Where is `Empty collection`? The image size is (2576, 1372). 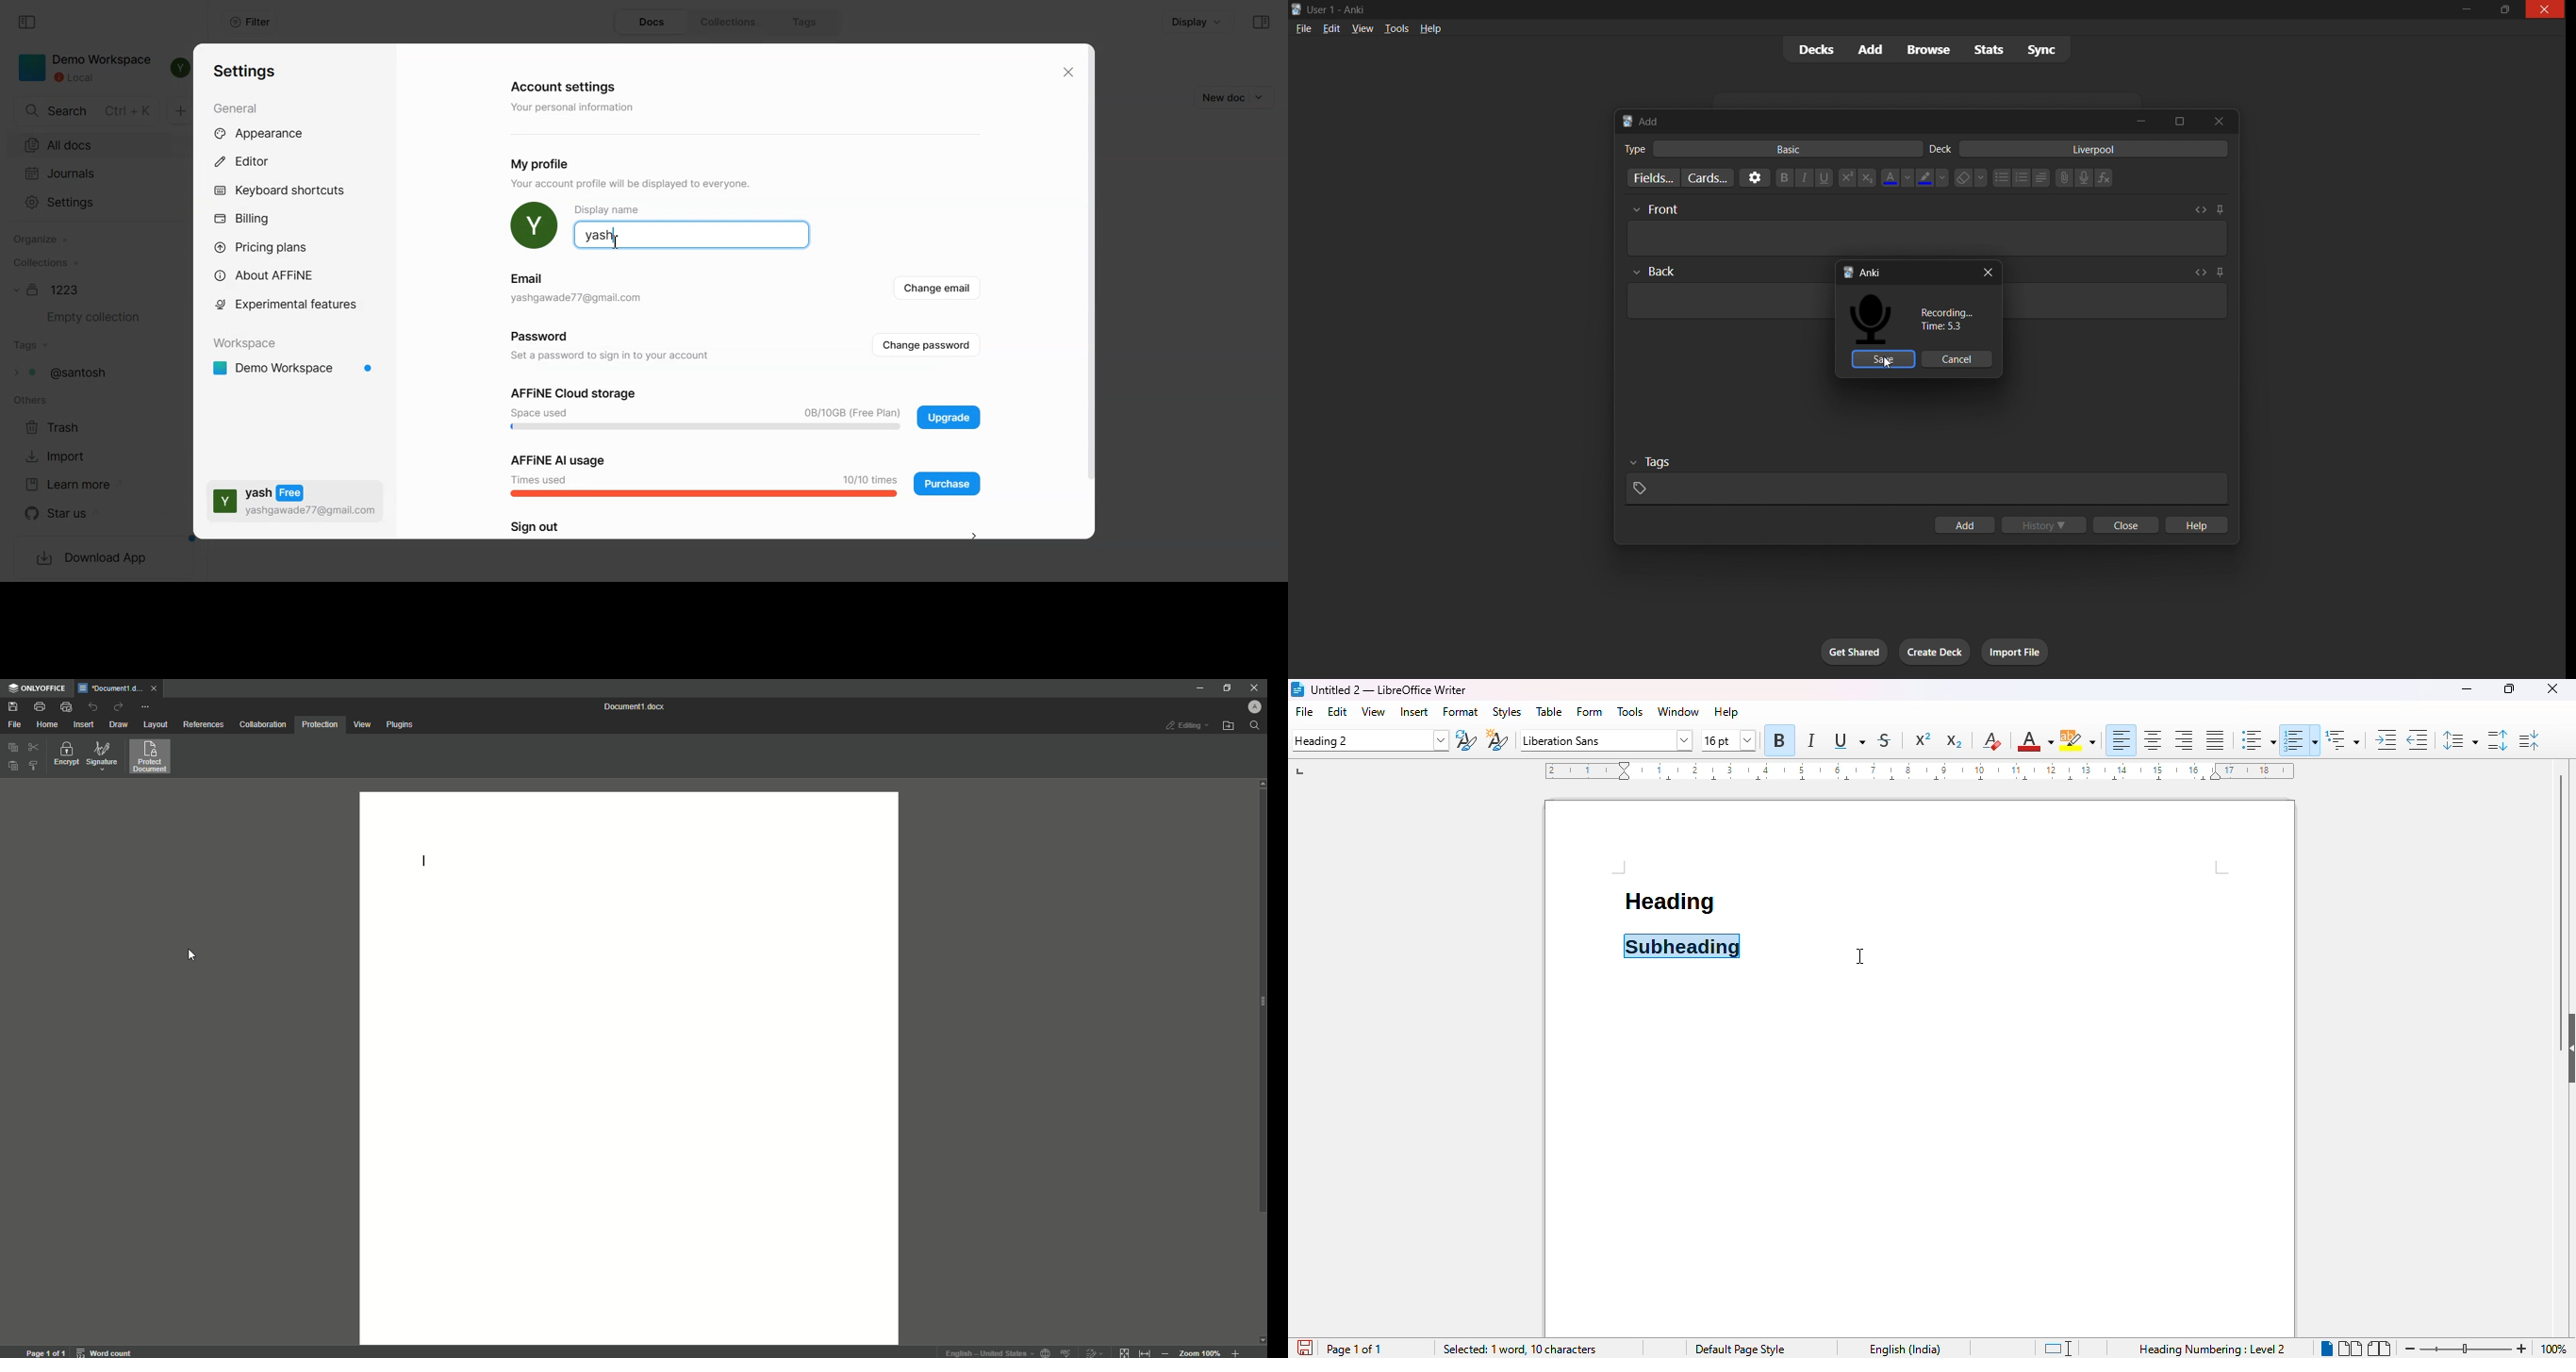
Empty collection is located at coordinates (89, 317).